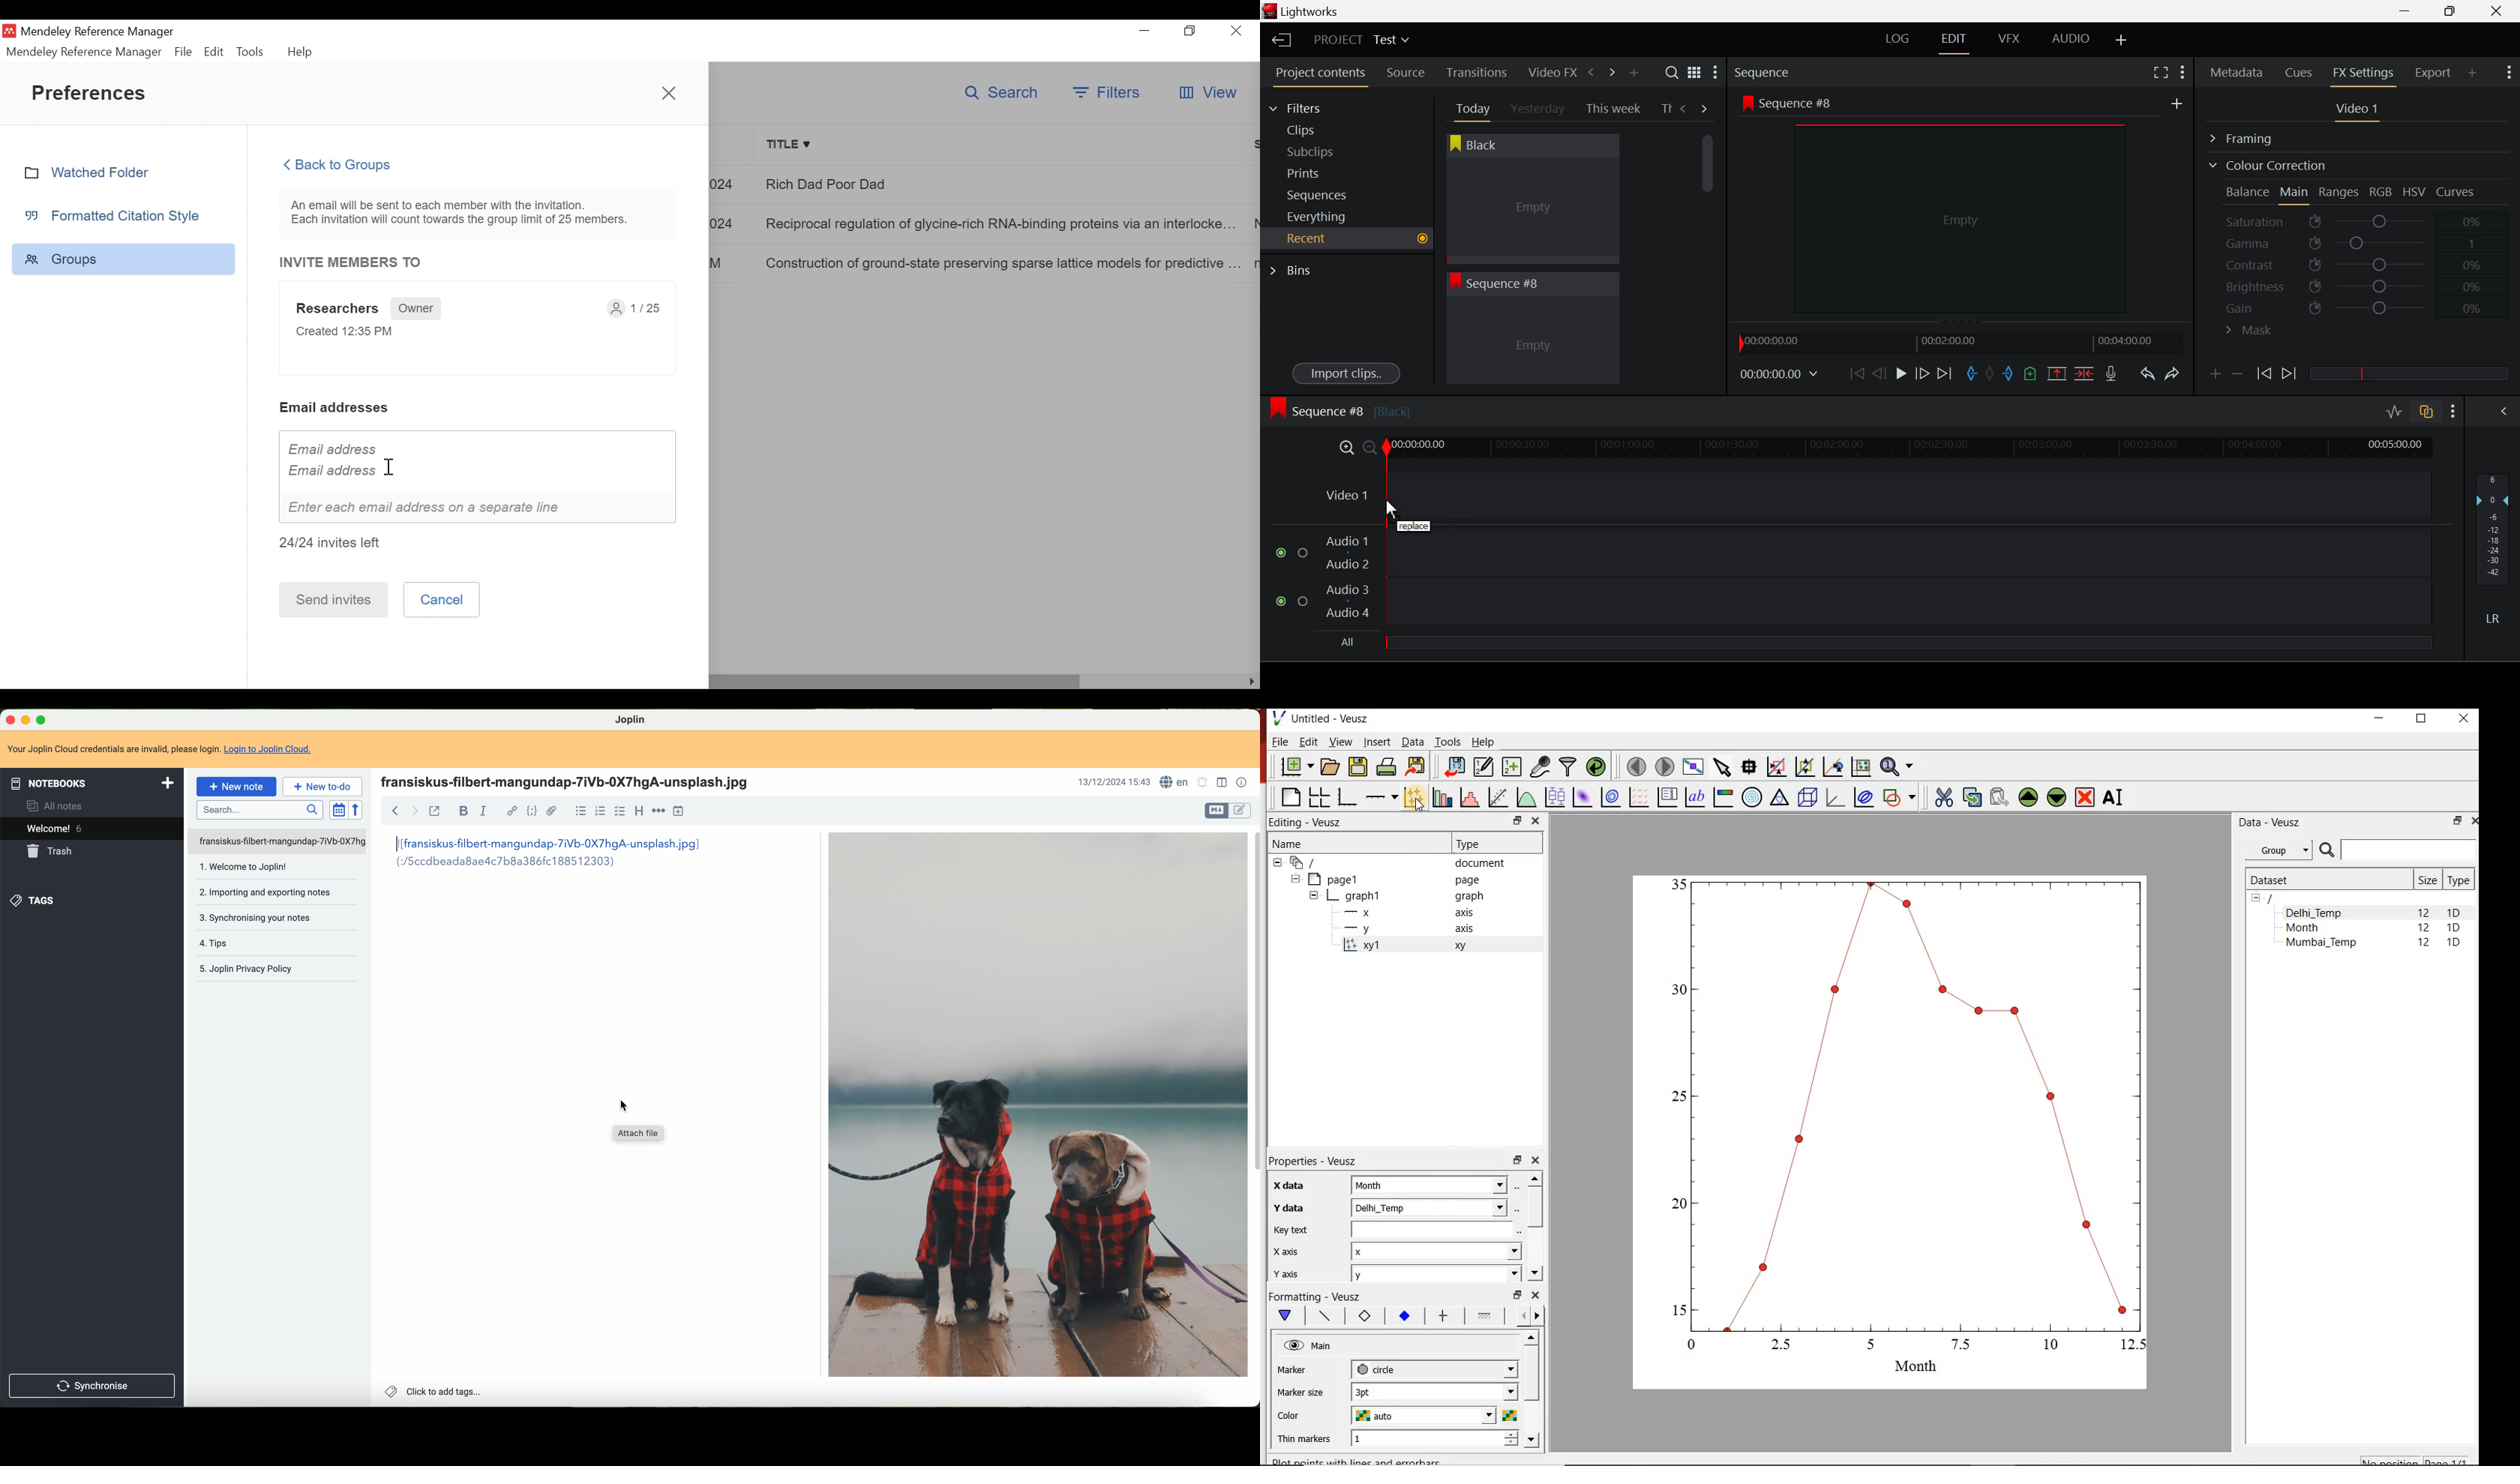 The width and height of the screenshot is (2520, 1484). Describe the element at coordinates (2057, 798) in the screenshot. I see `move the selected widget down` at that location.